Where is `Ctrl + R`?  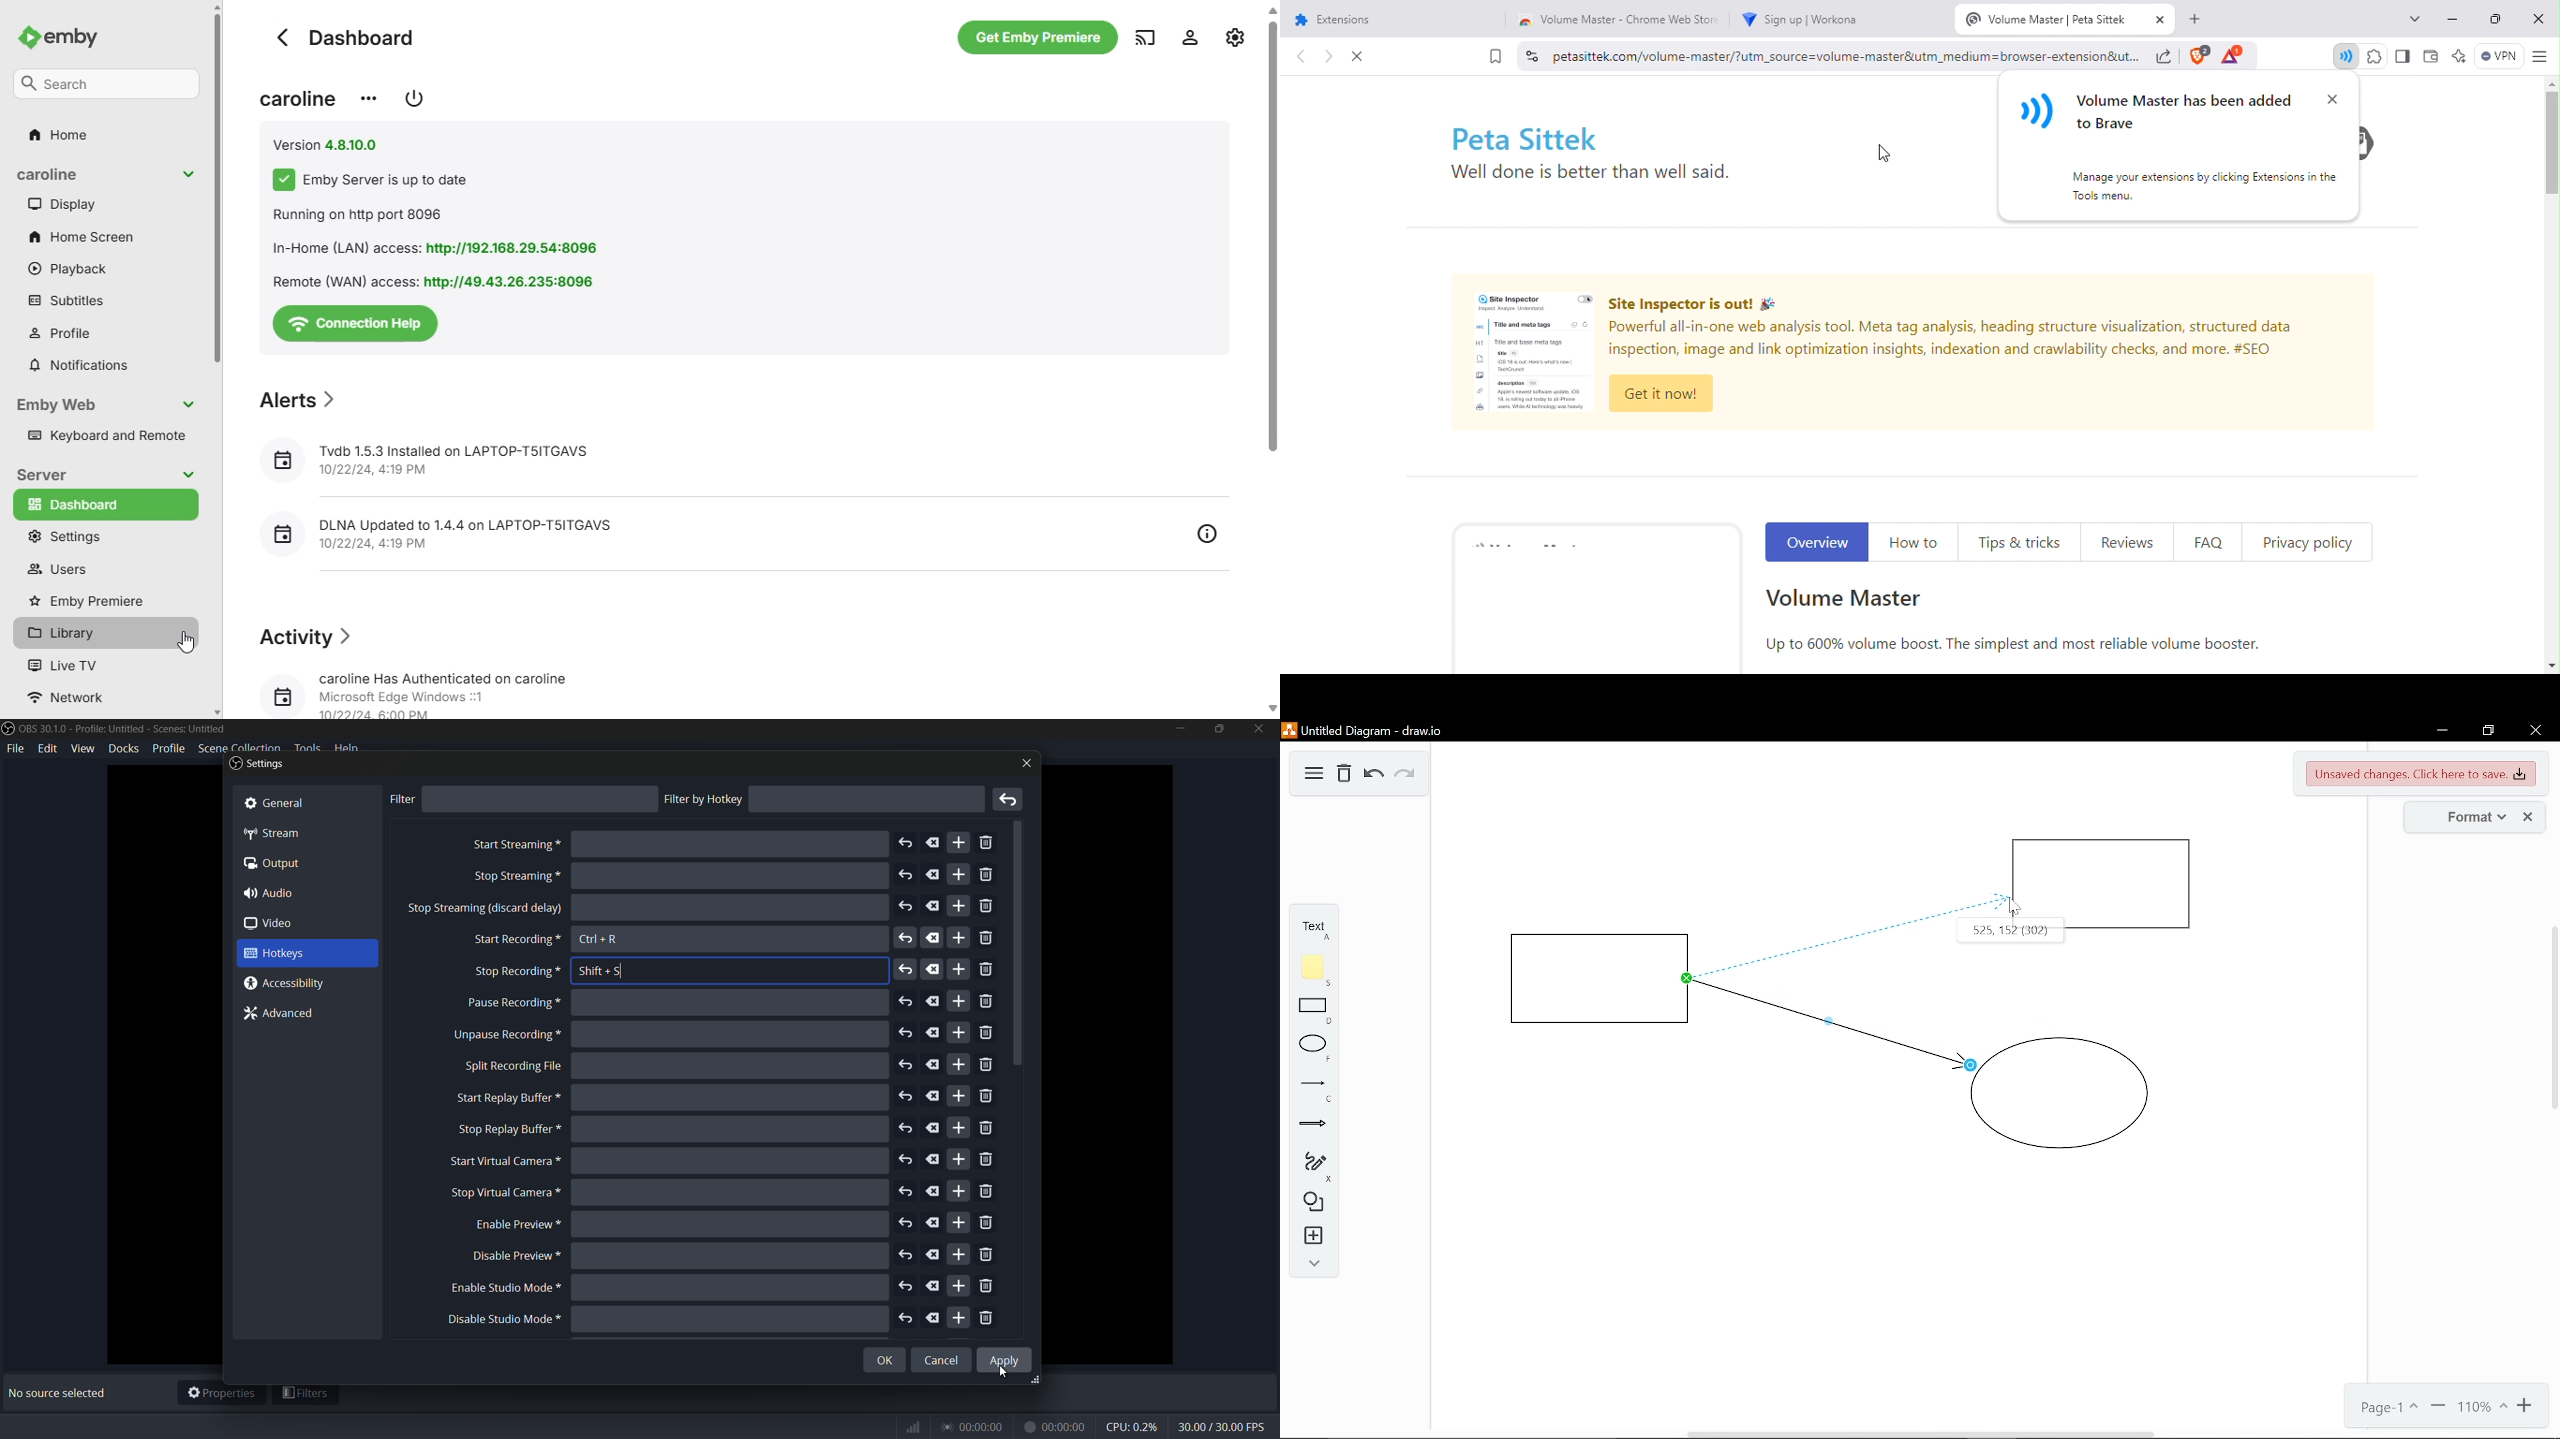 Ctrl + R is located at coordinates (600, 940).